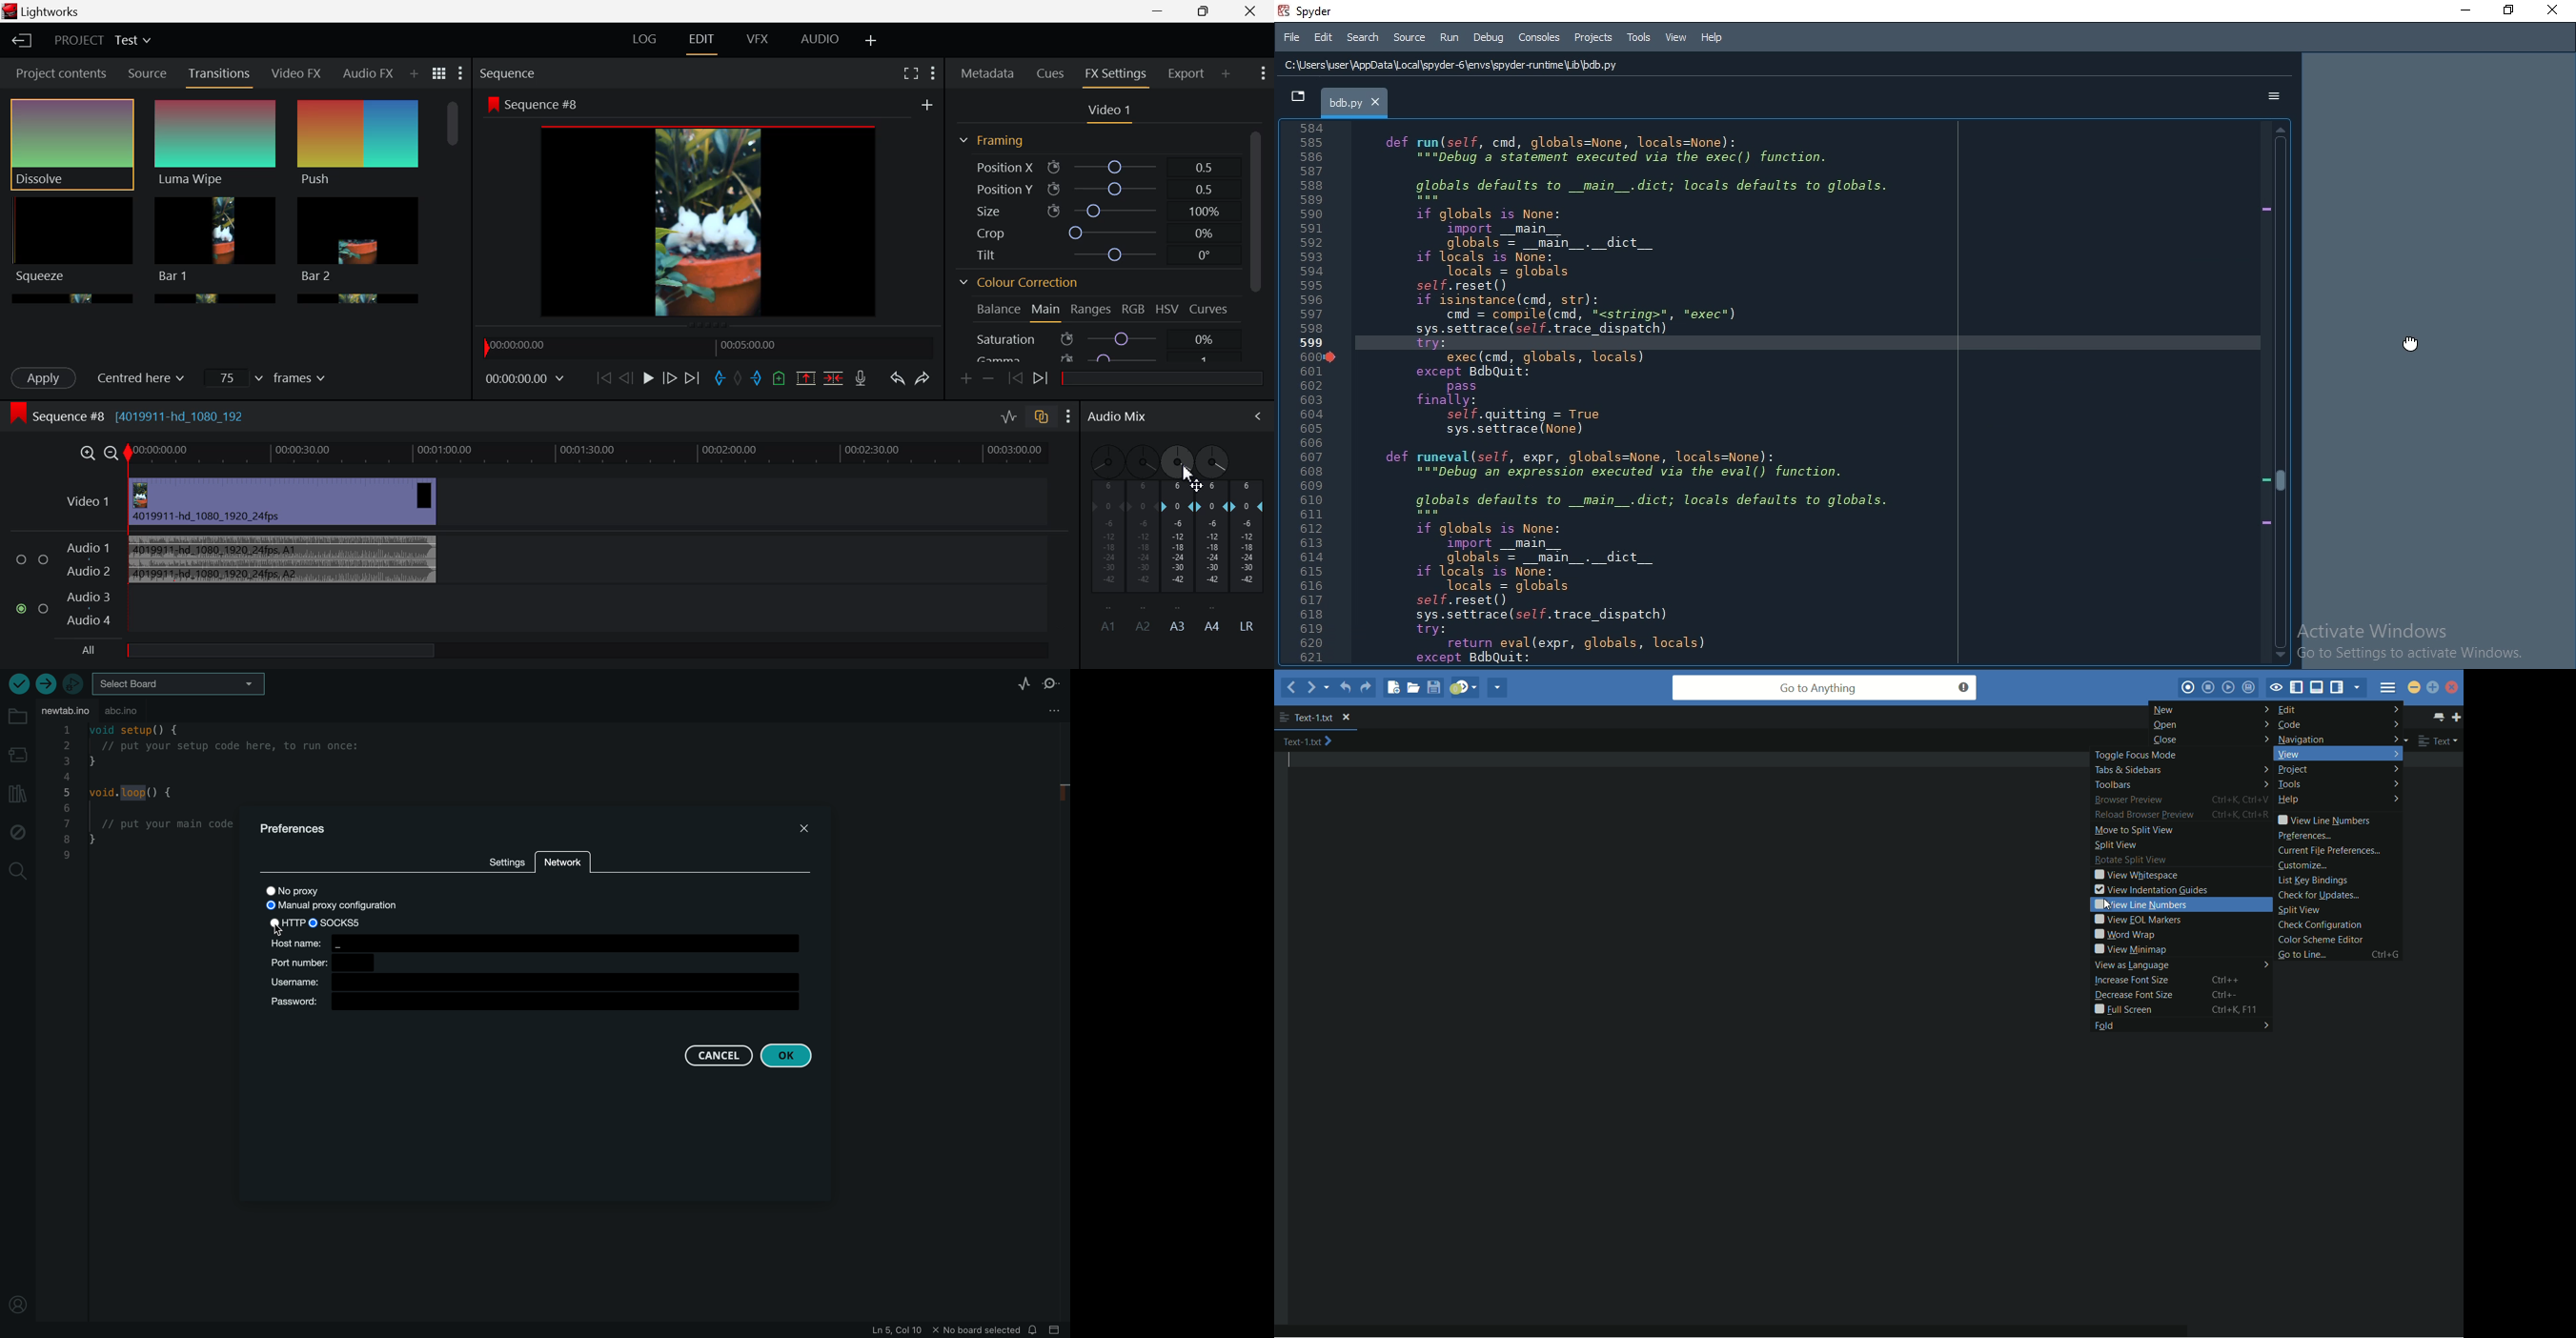 This screenshot has width=2576, height=1344. What do you see at coordinates (1298, 95) in the screenshot?
I see `tab` at bounding box center [1298, 95].